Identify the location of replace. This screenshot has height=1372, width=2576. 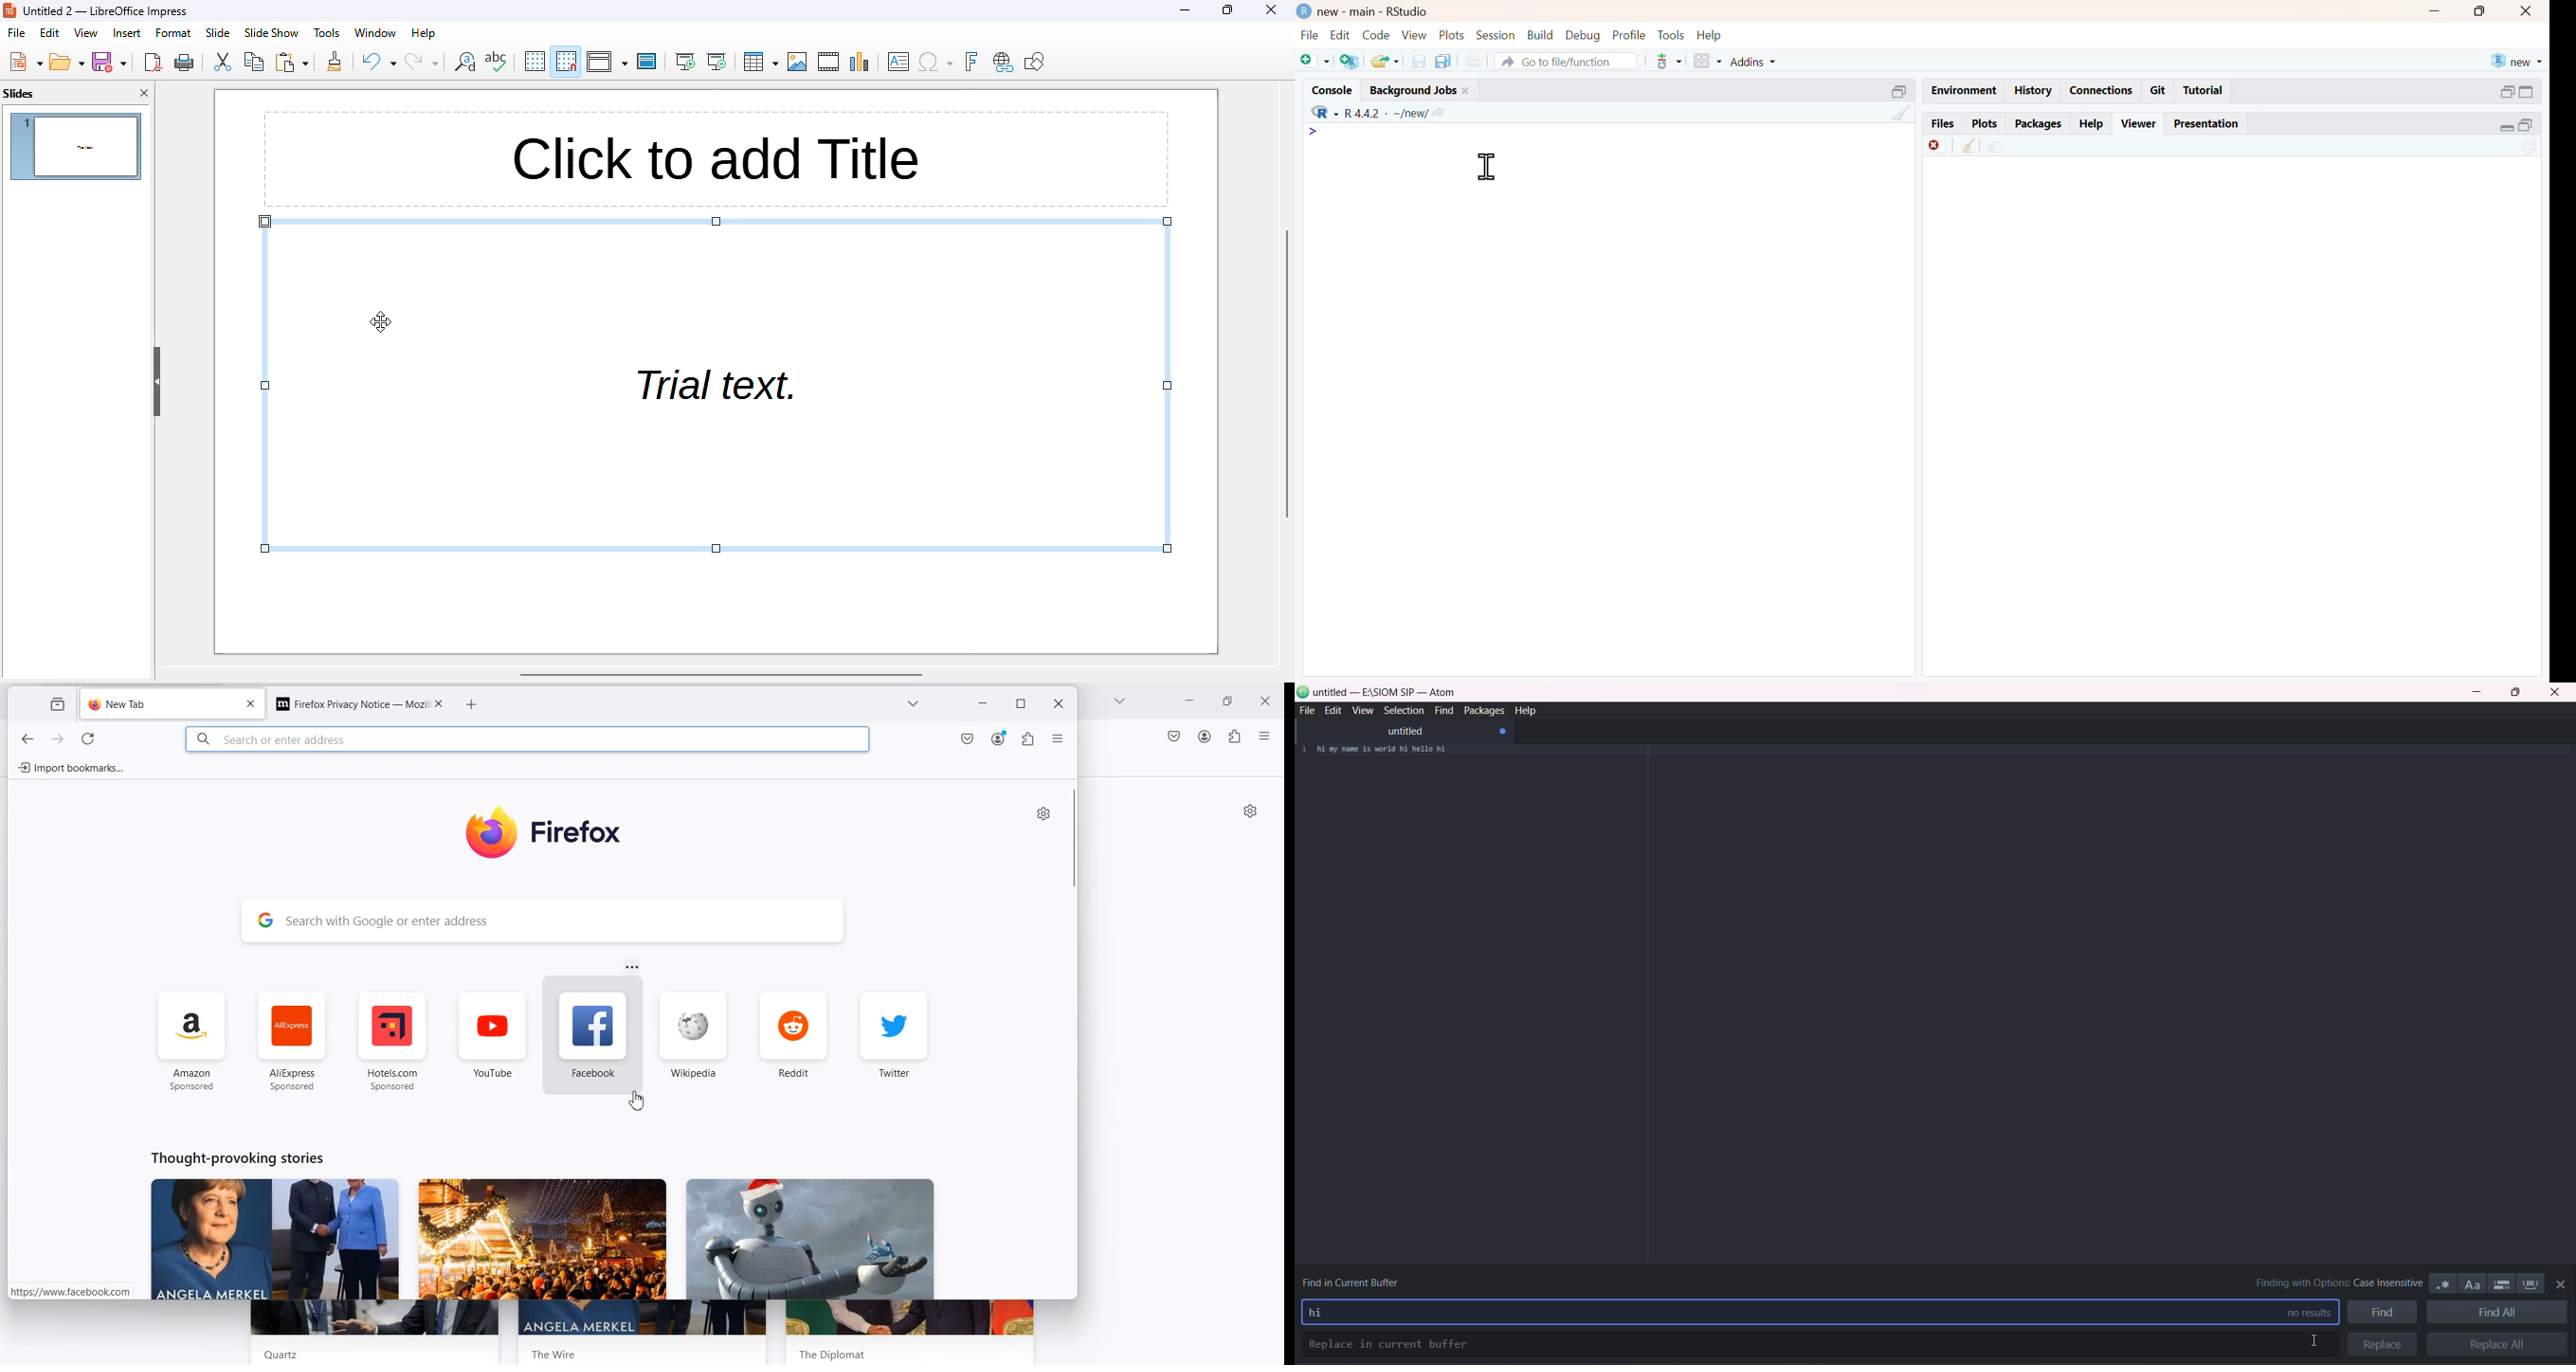
(2380, 1344).